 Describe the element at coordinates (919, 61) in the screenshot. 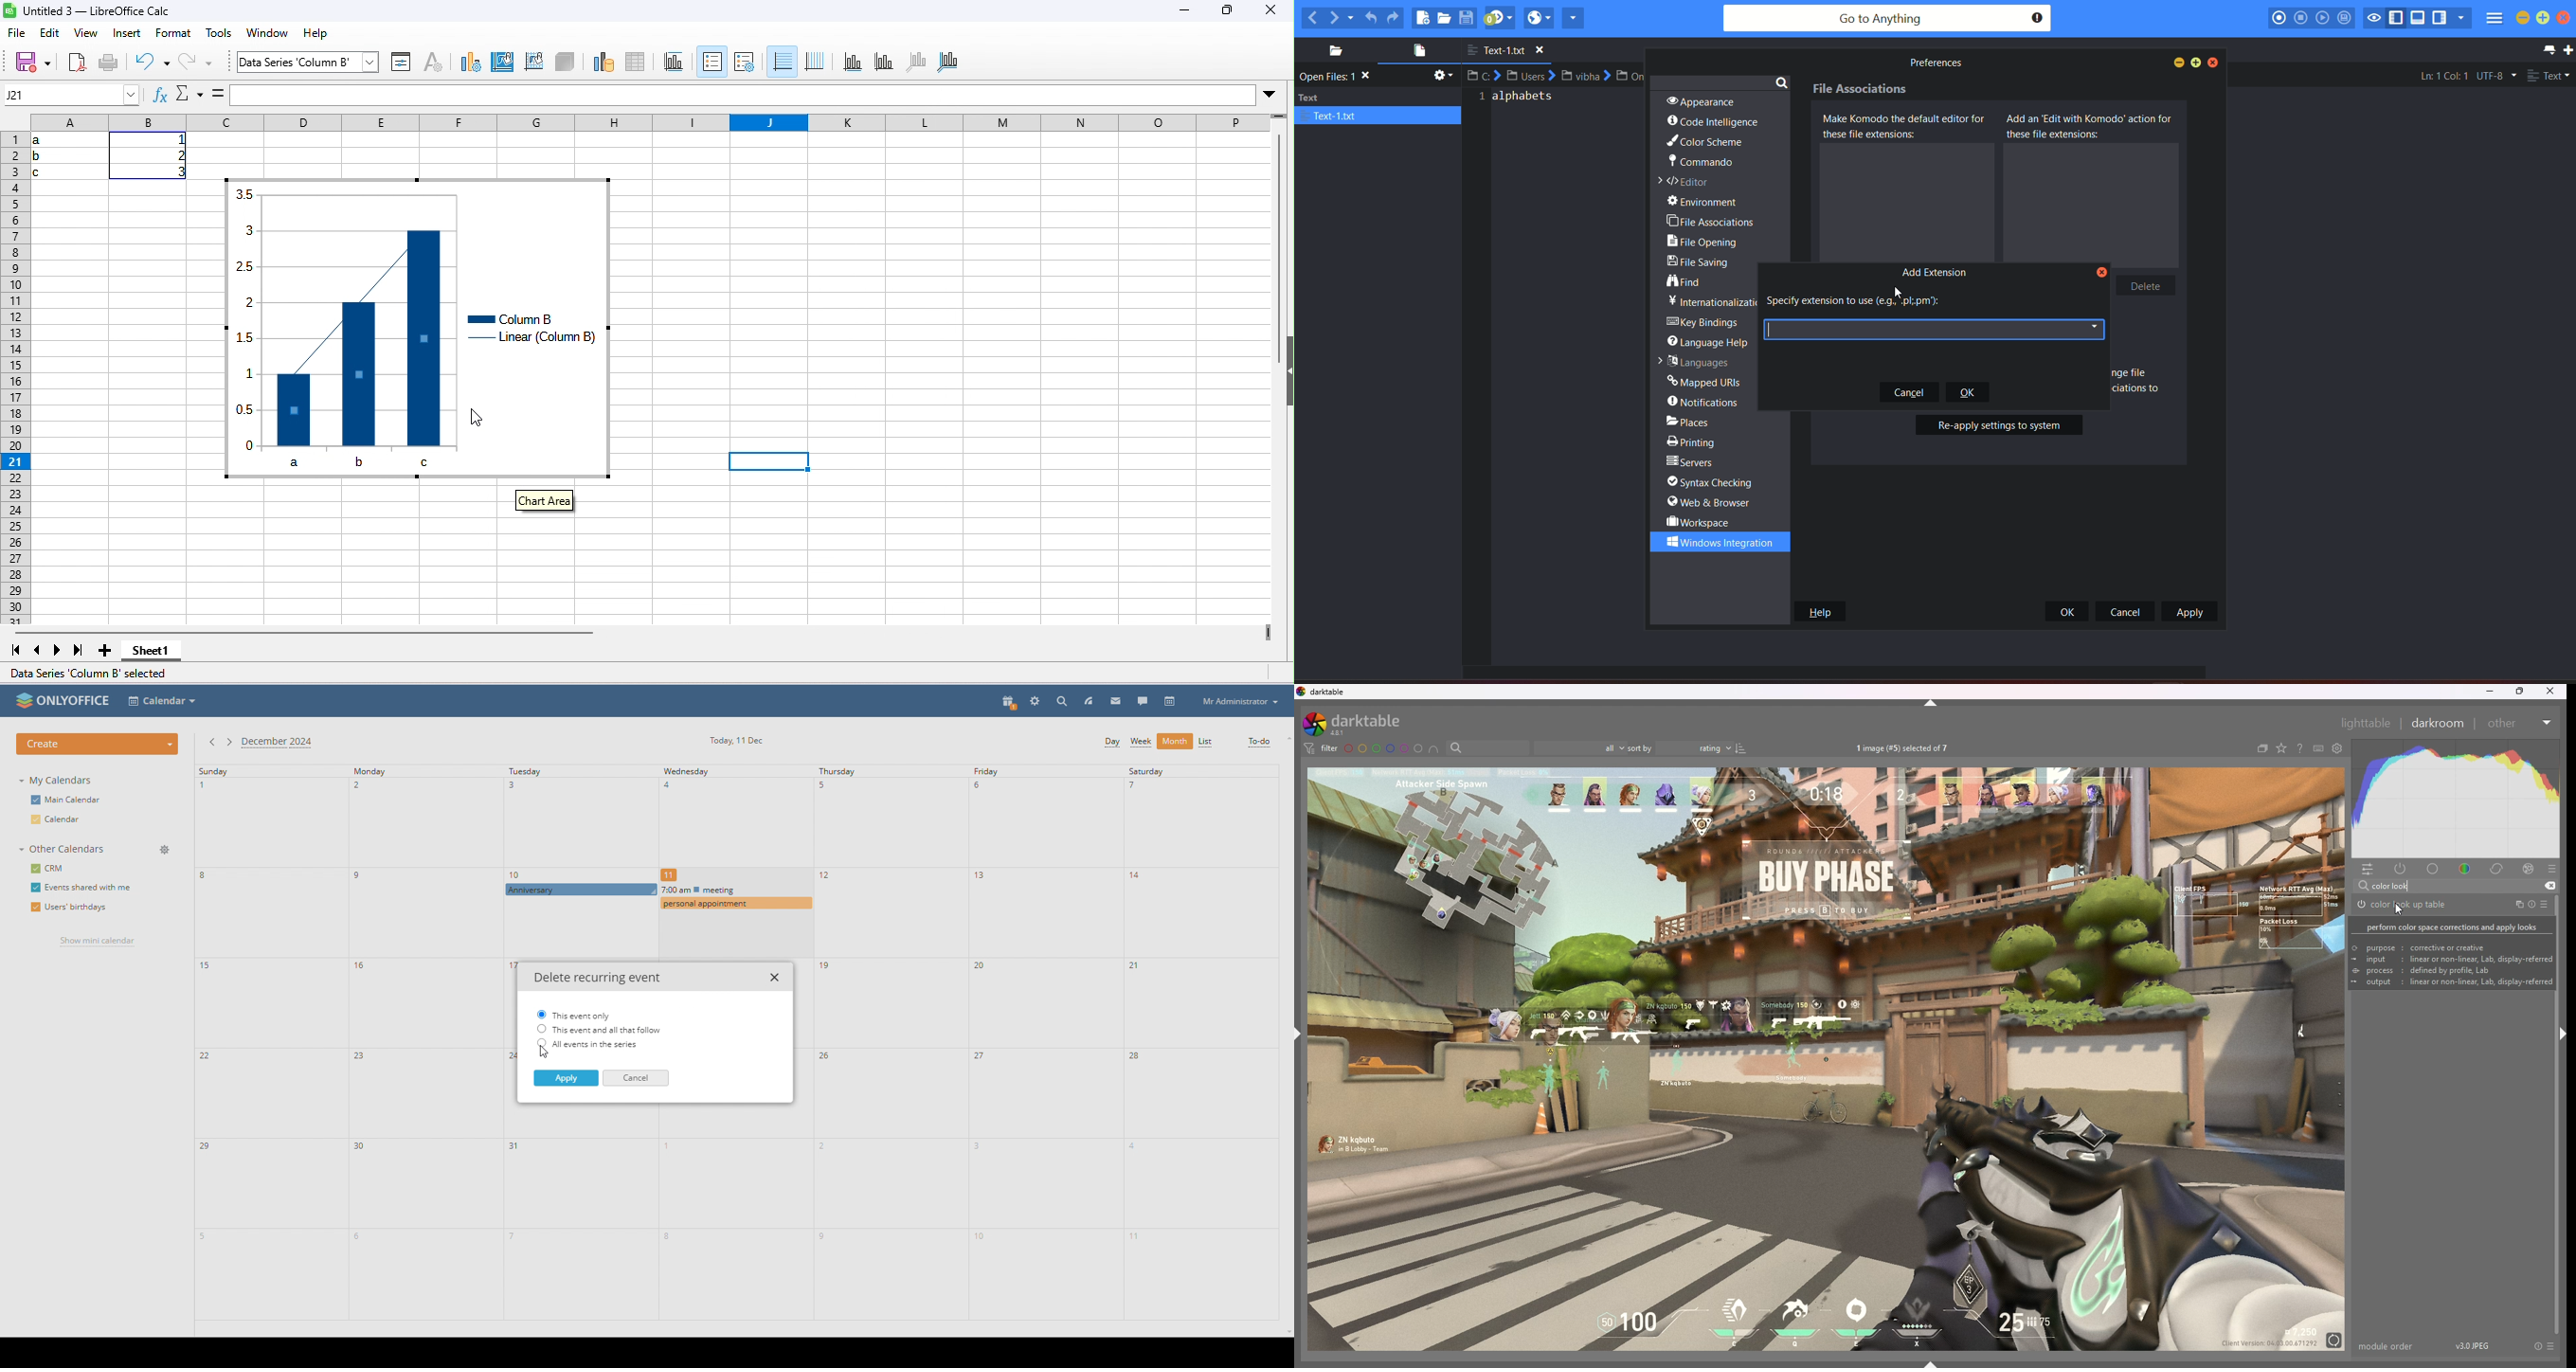

I see `z axis` at that location.